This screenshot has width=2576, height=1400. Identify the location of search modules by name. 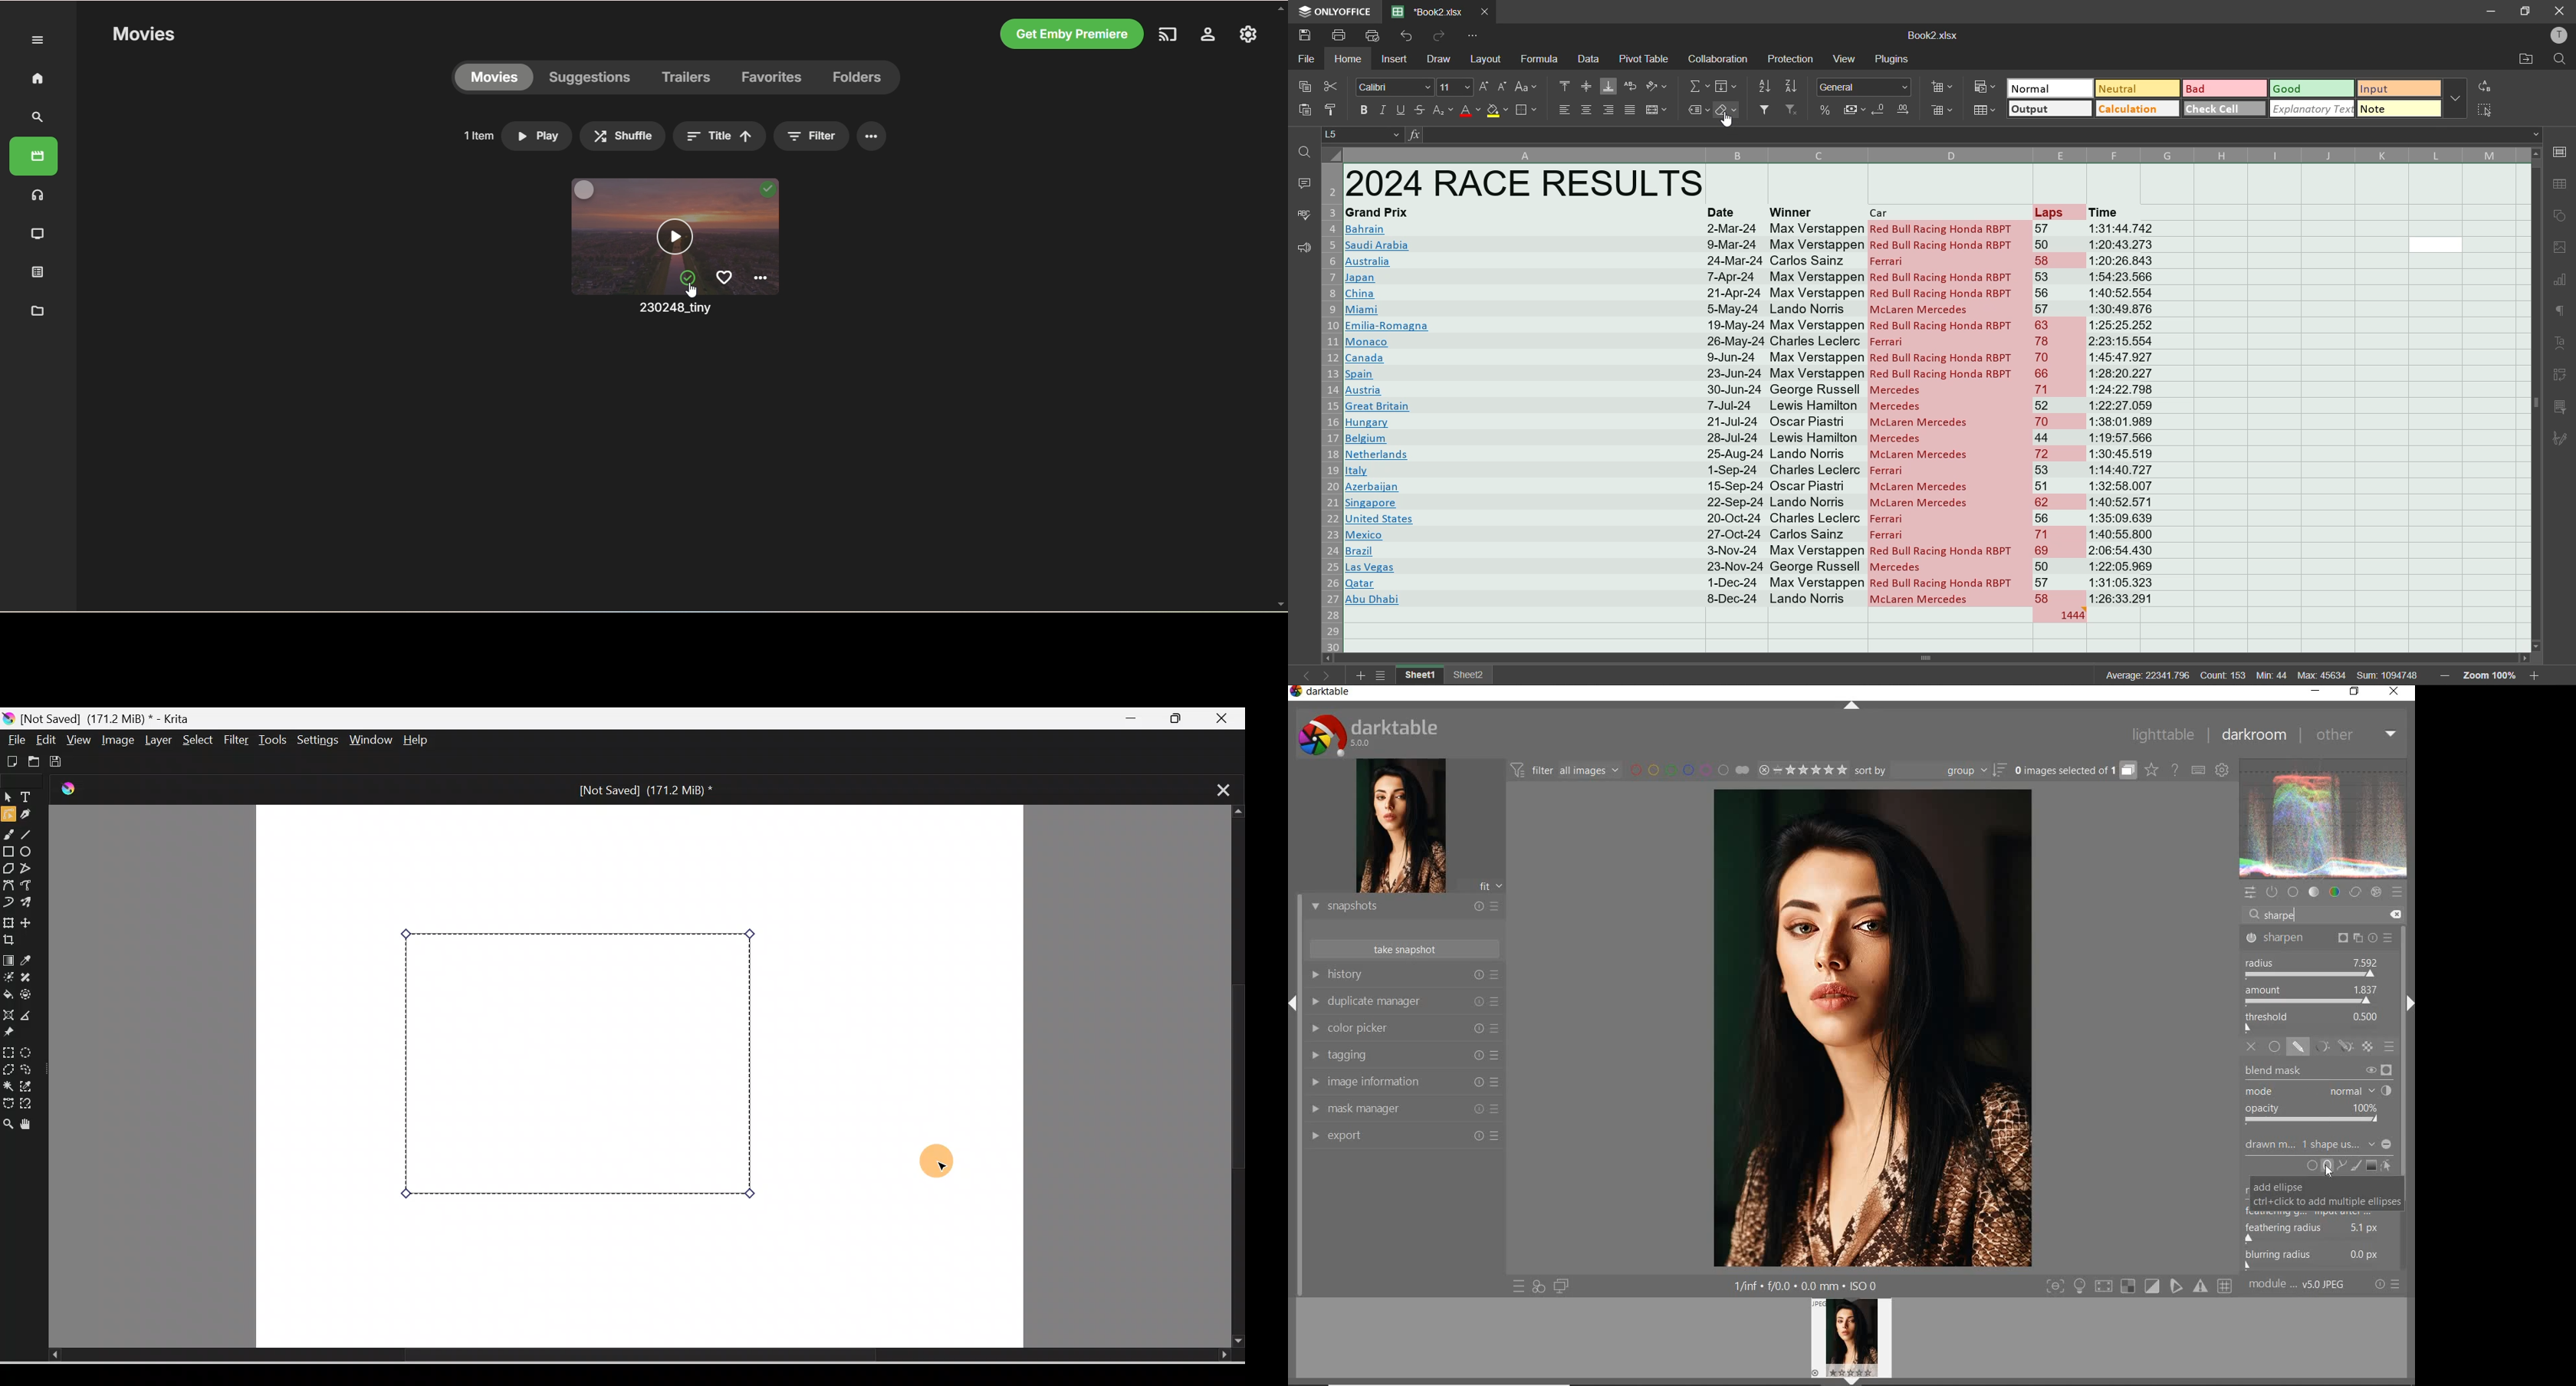
(2324, 914).